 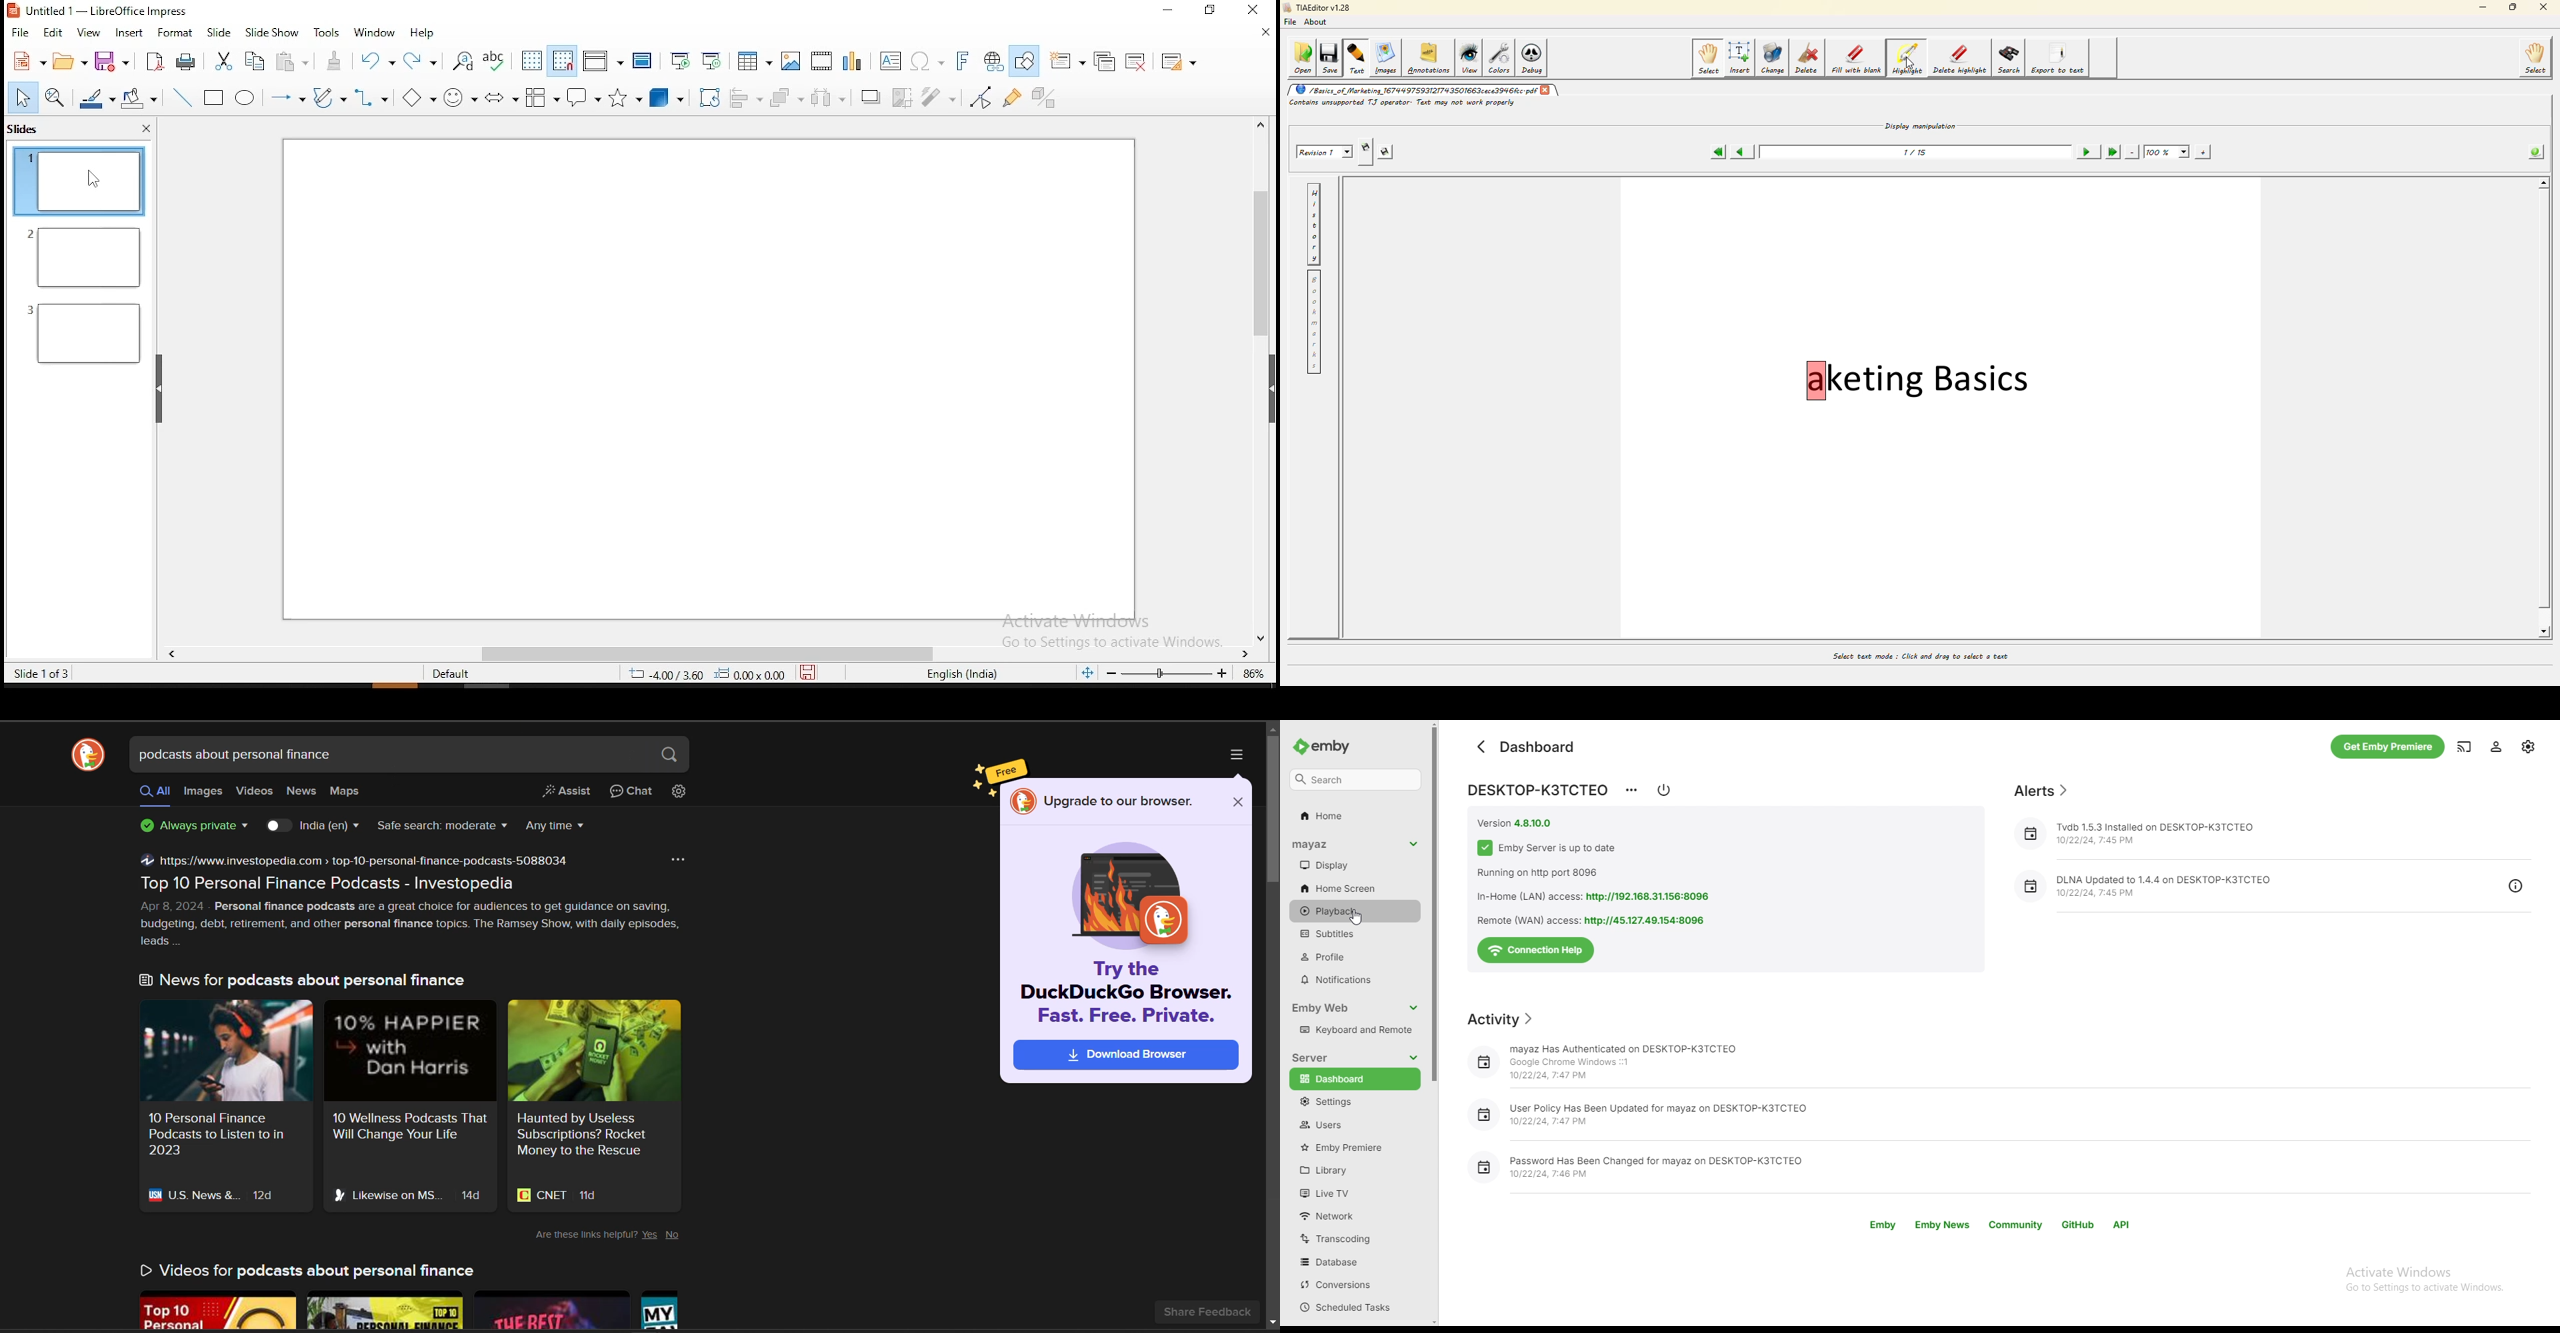 What do you see at coordinates (680, 62) in the screenshot?
I see `start from first slide` at bounding box center [680, 62].